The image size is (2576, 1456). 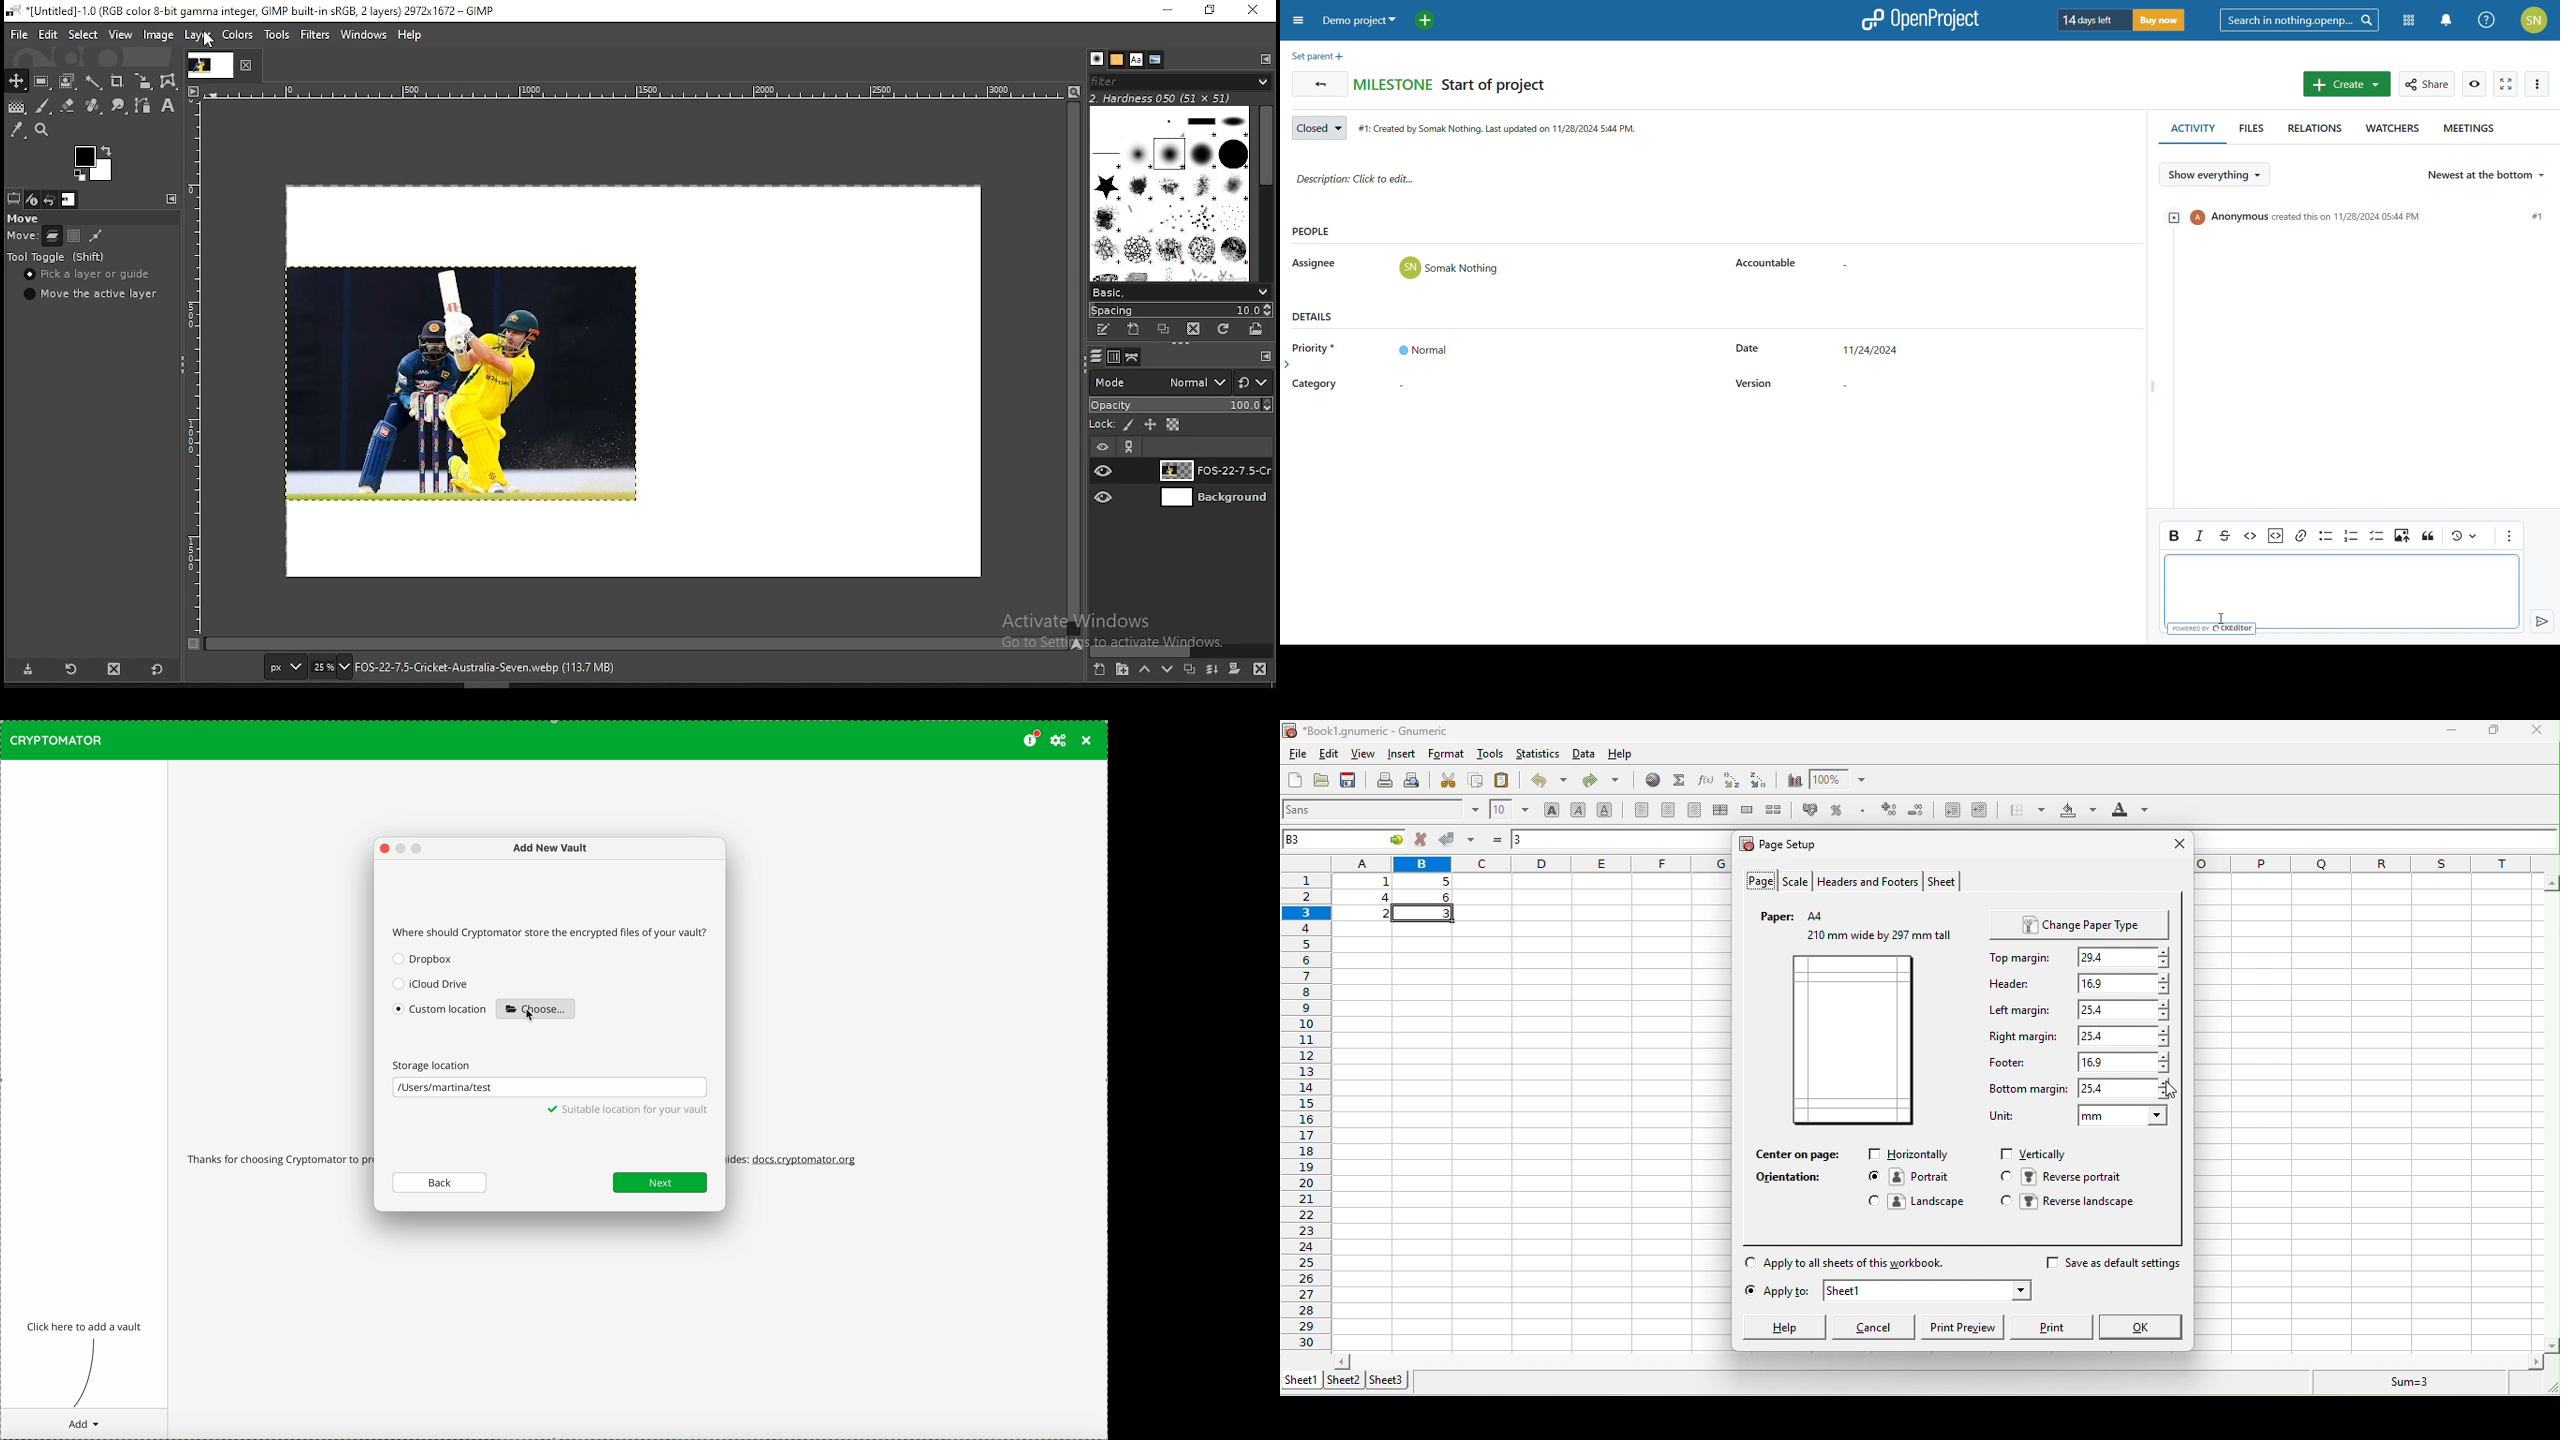 What do you see at coordinates (1105, 497) in the screenshot?
I see `layer visibility on/off` at bounding box center [1105, 497].